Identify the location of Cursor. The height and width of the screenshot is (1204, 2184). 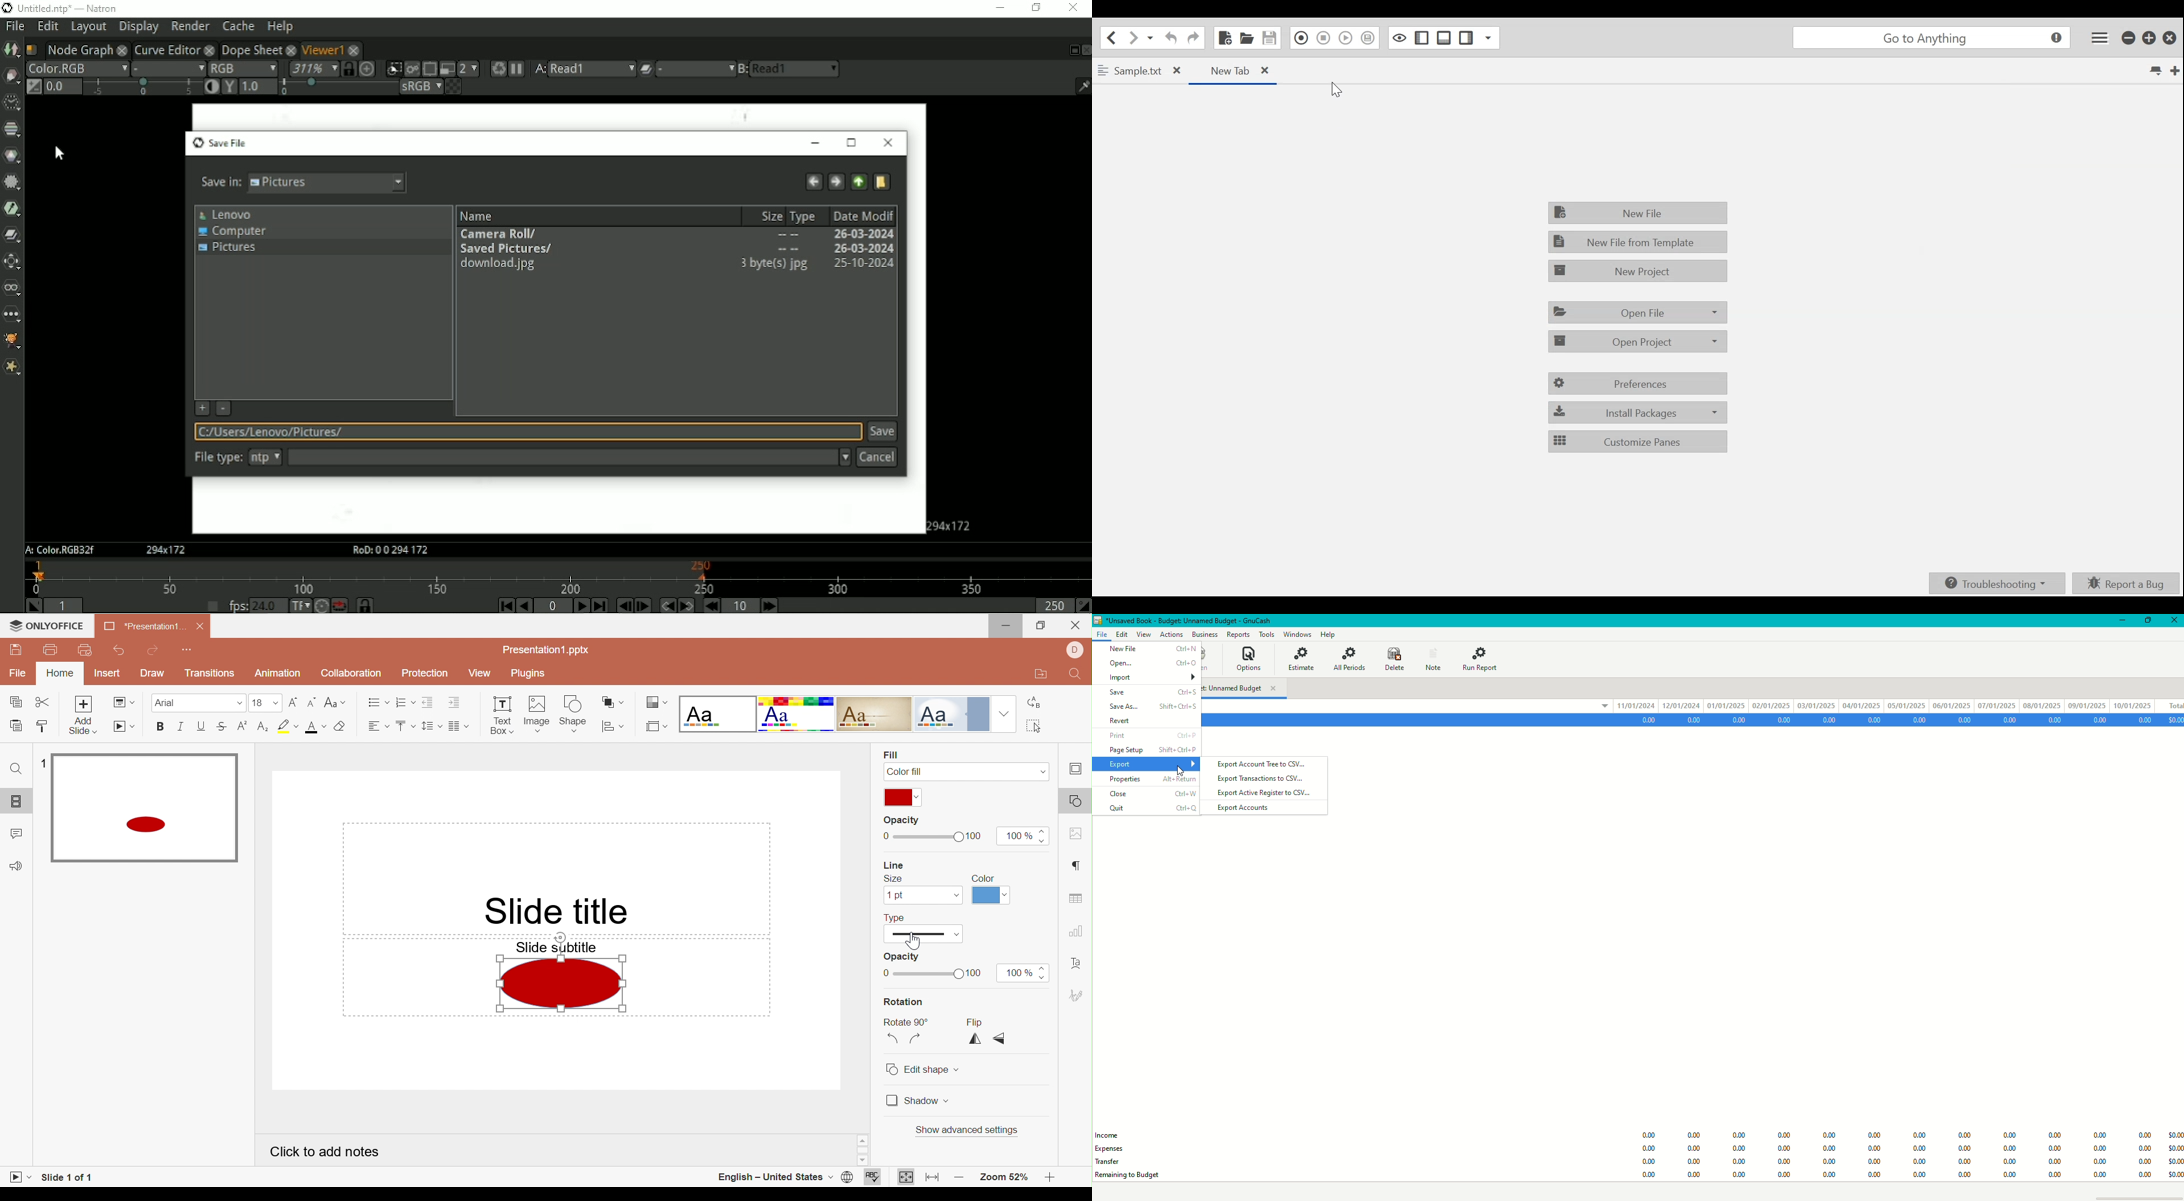
(927, 802).